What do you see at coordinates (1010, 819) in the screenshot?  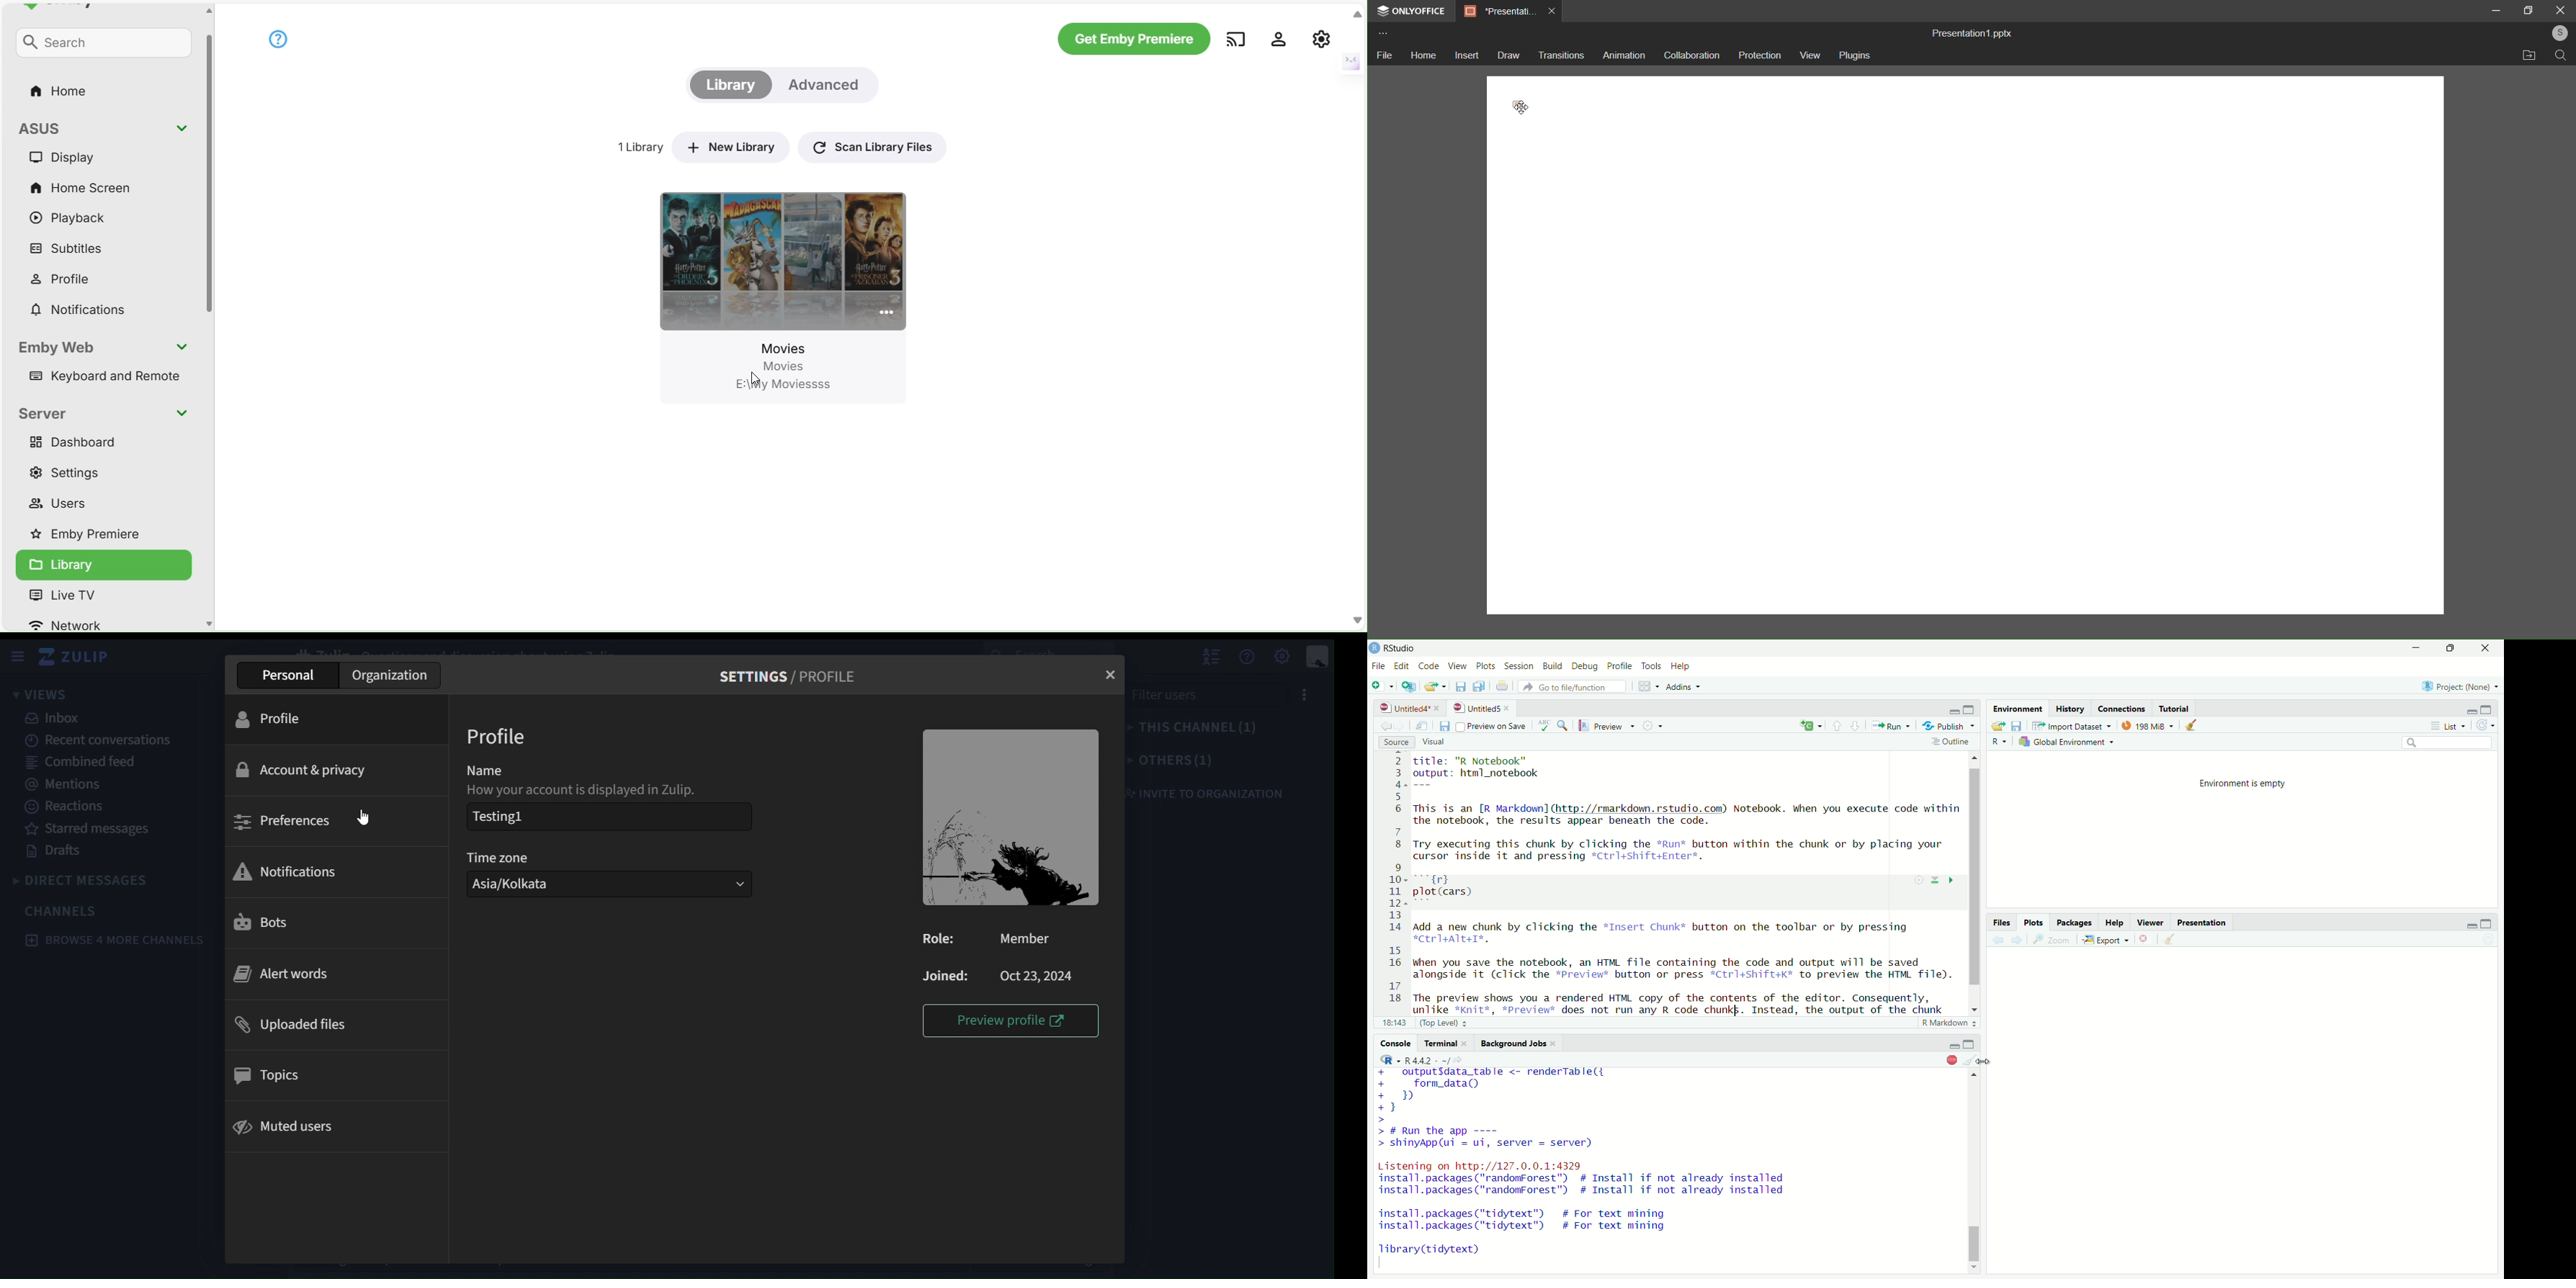 I see `image` at bounding box center [1010, 819].